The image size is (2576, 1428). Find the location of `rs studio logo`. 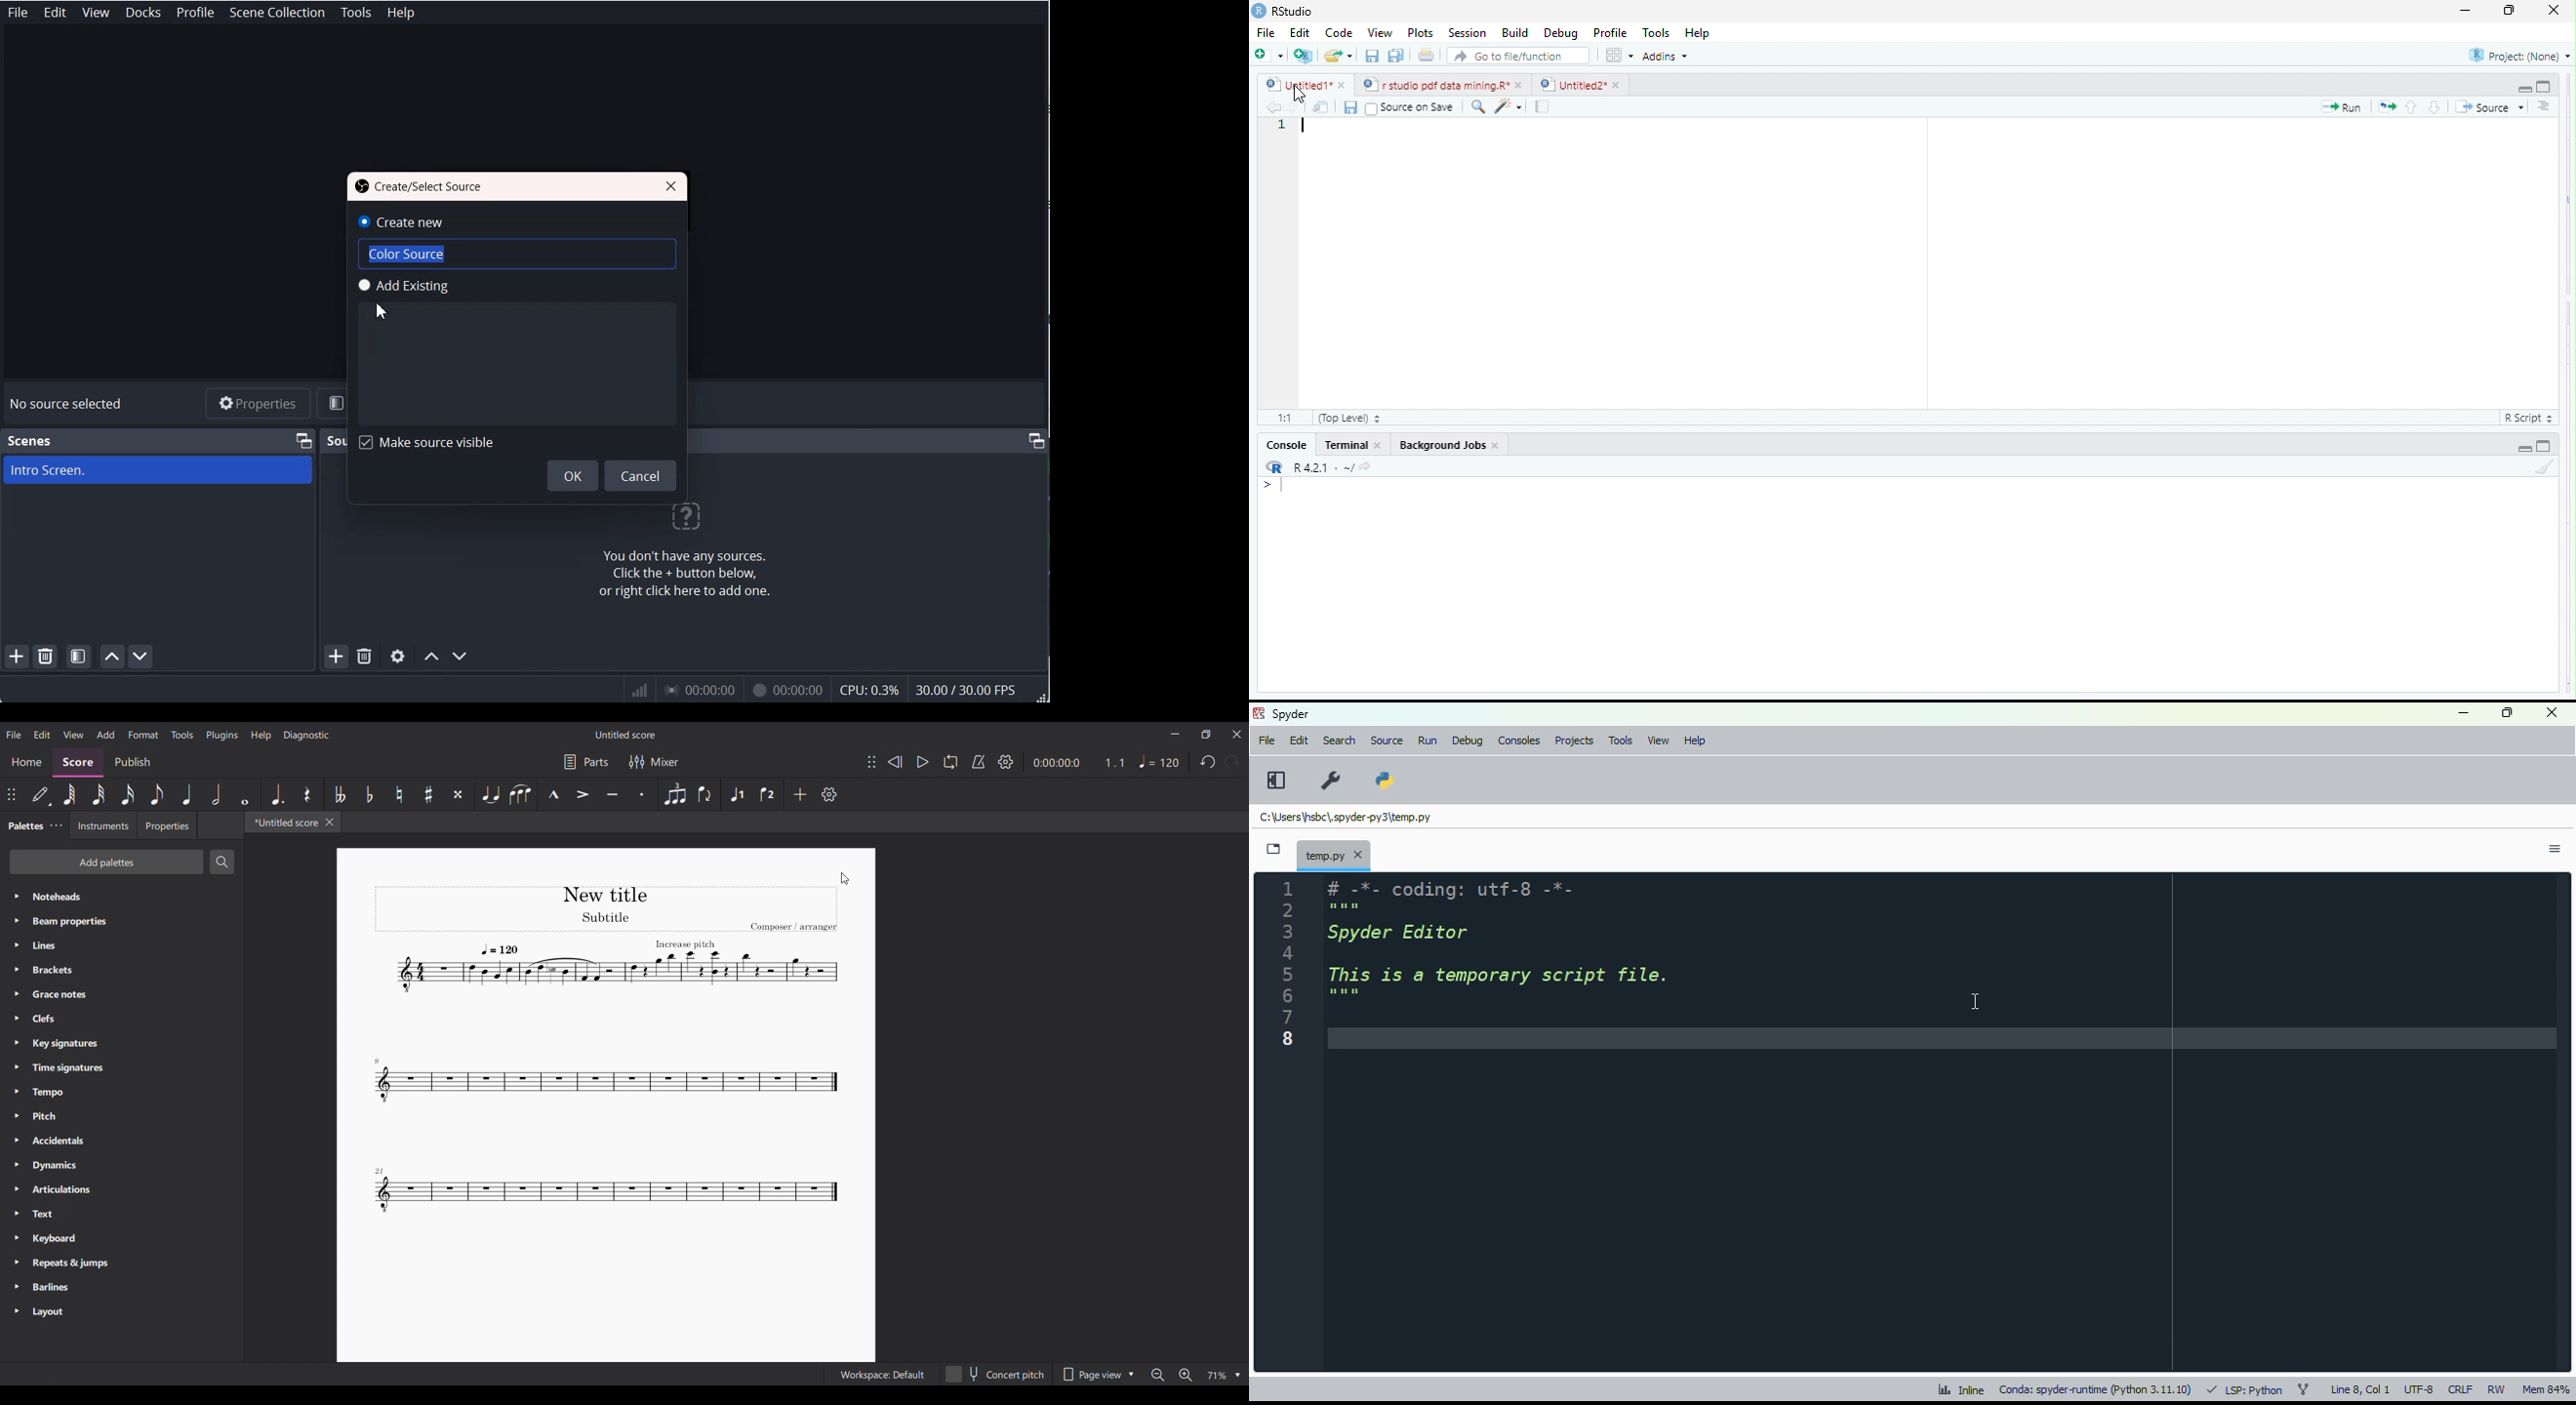

rs studio logo is located at coordinates (1259, 10).